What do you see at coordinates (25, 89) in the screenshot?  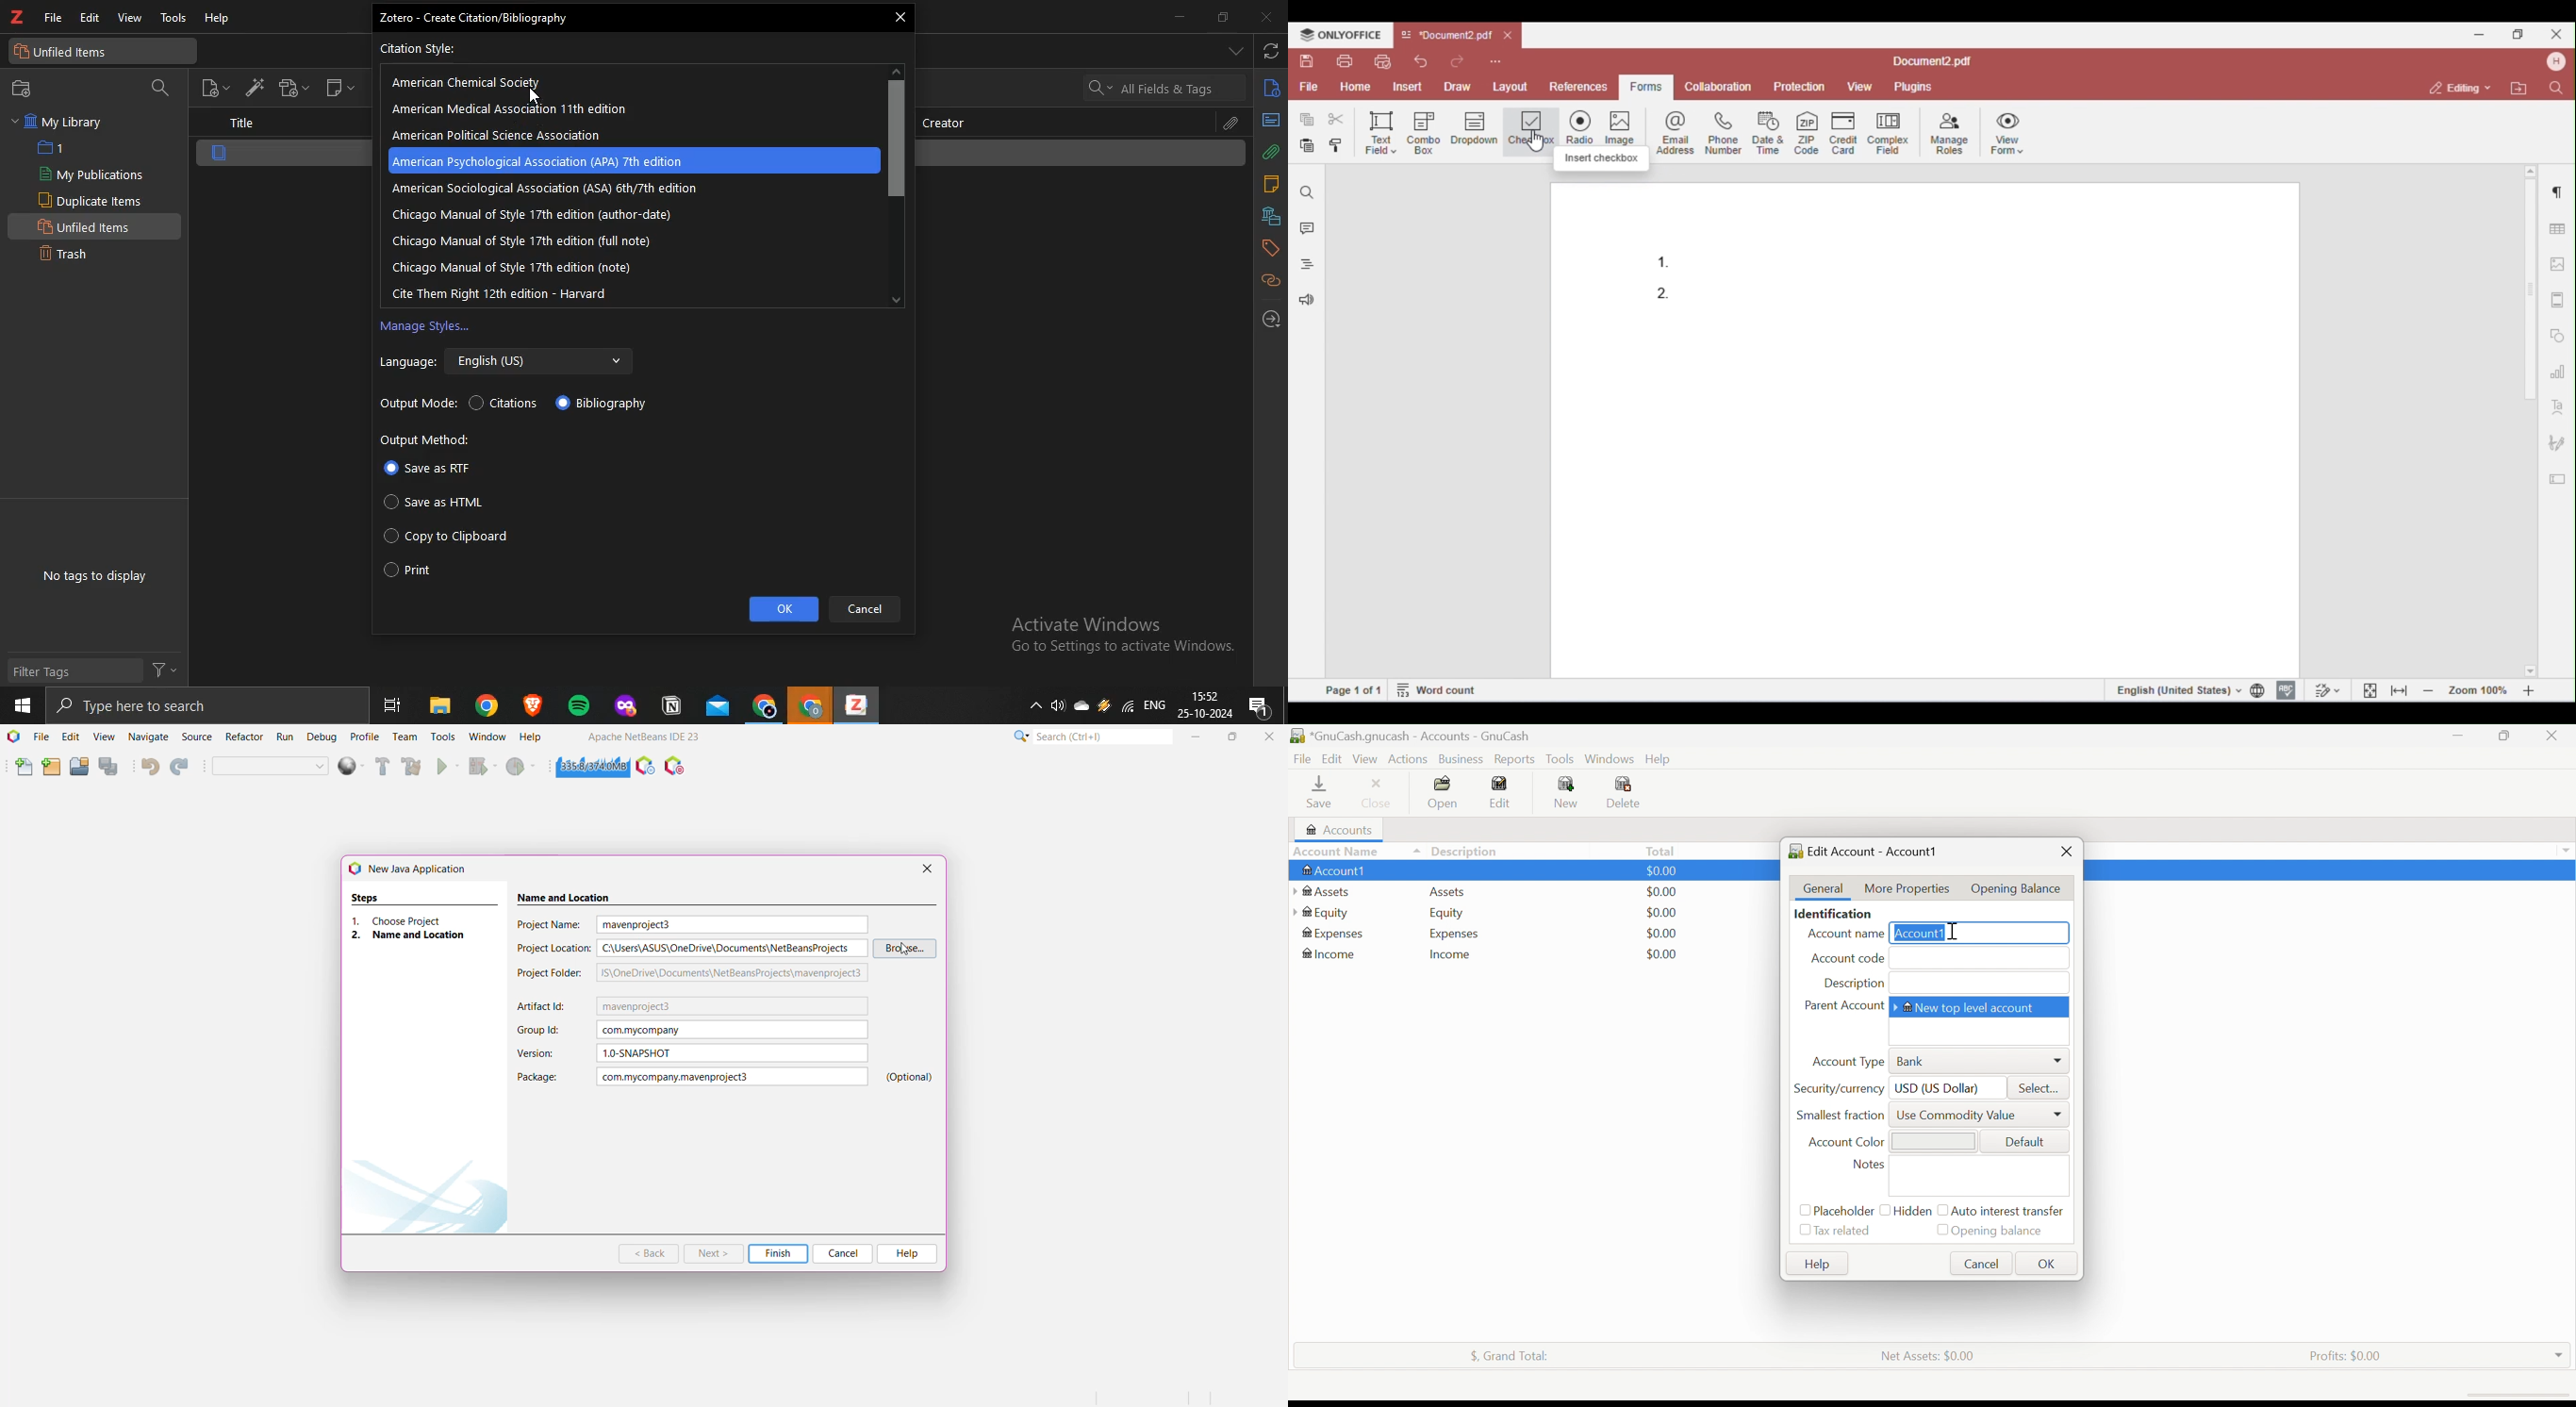 I see `new collection` at bounding box center [25, 89].